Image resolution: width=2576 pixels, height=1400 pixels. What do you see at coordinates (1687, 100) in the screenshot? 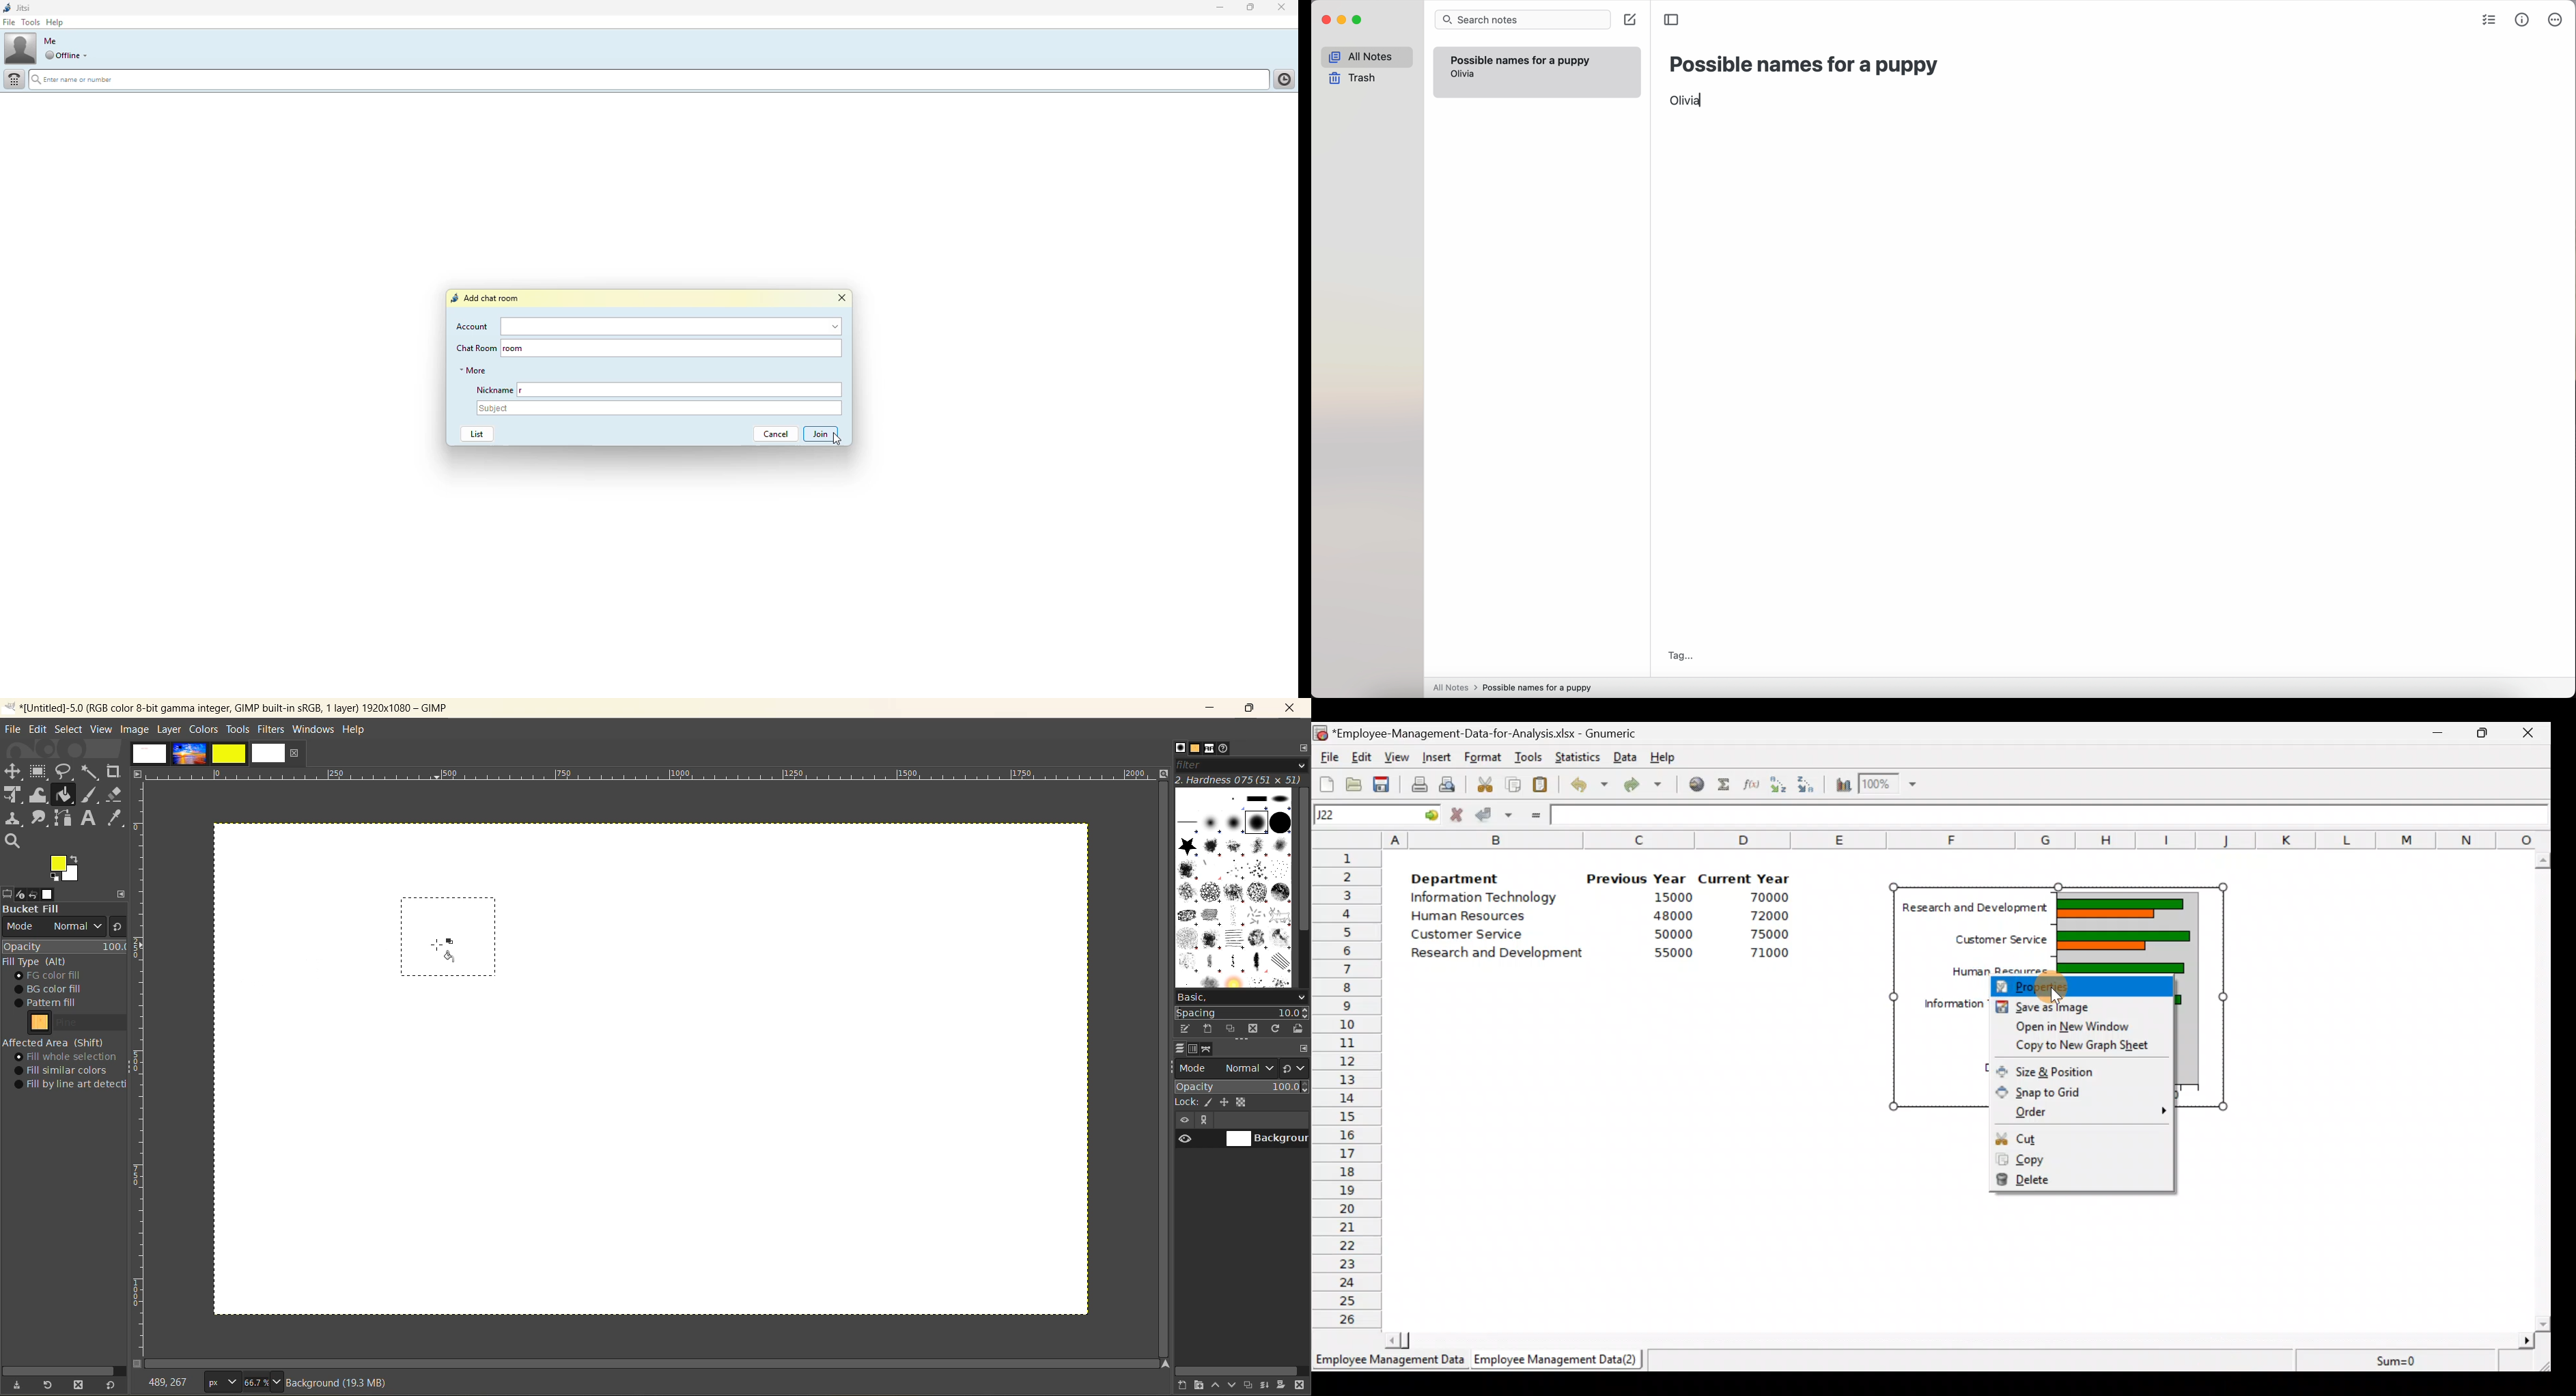
I see `Olivia` at bounding box center [1687, 100].